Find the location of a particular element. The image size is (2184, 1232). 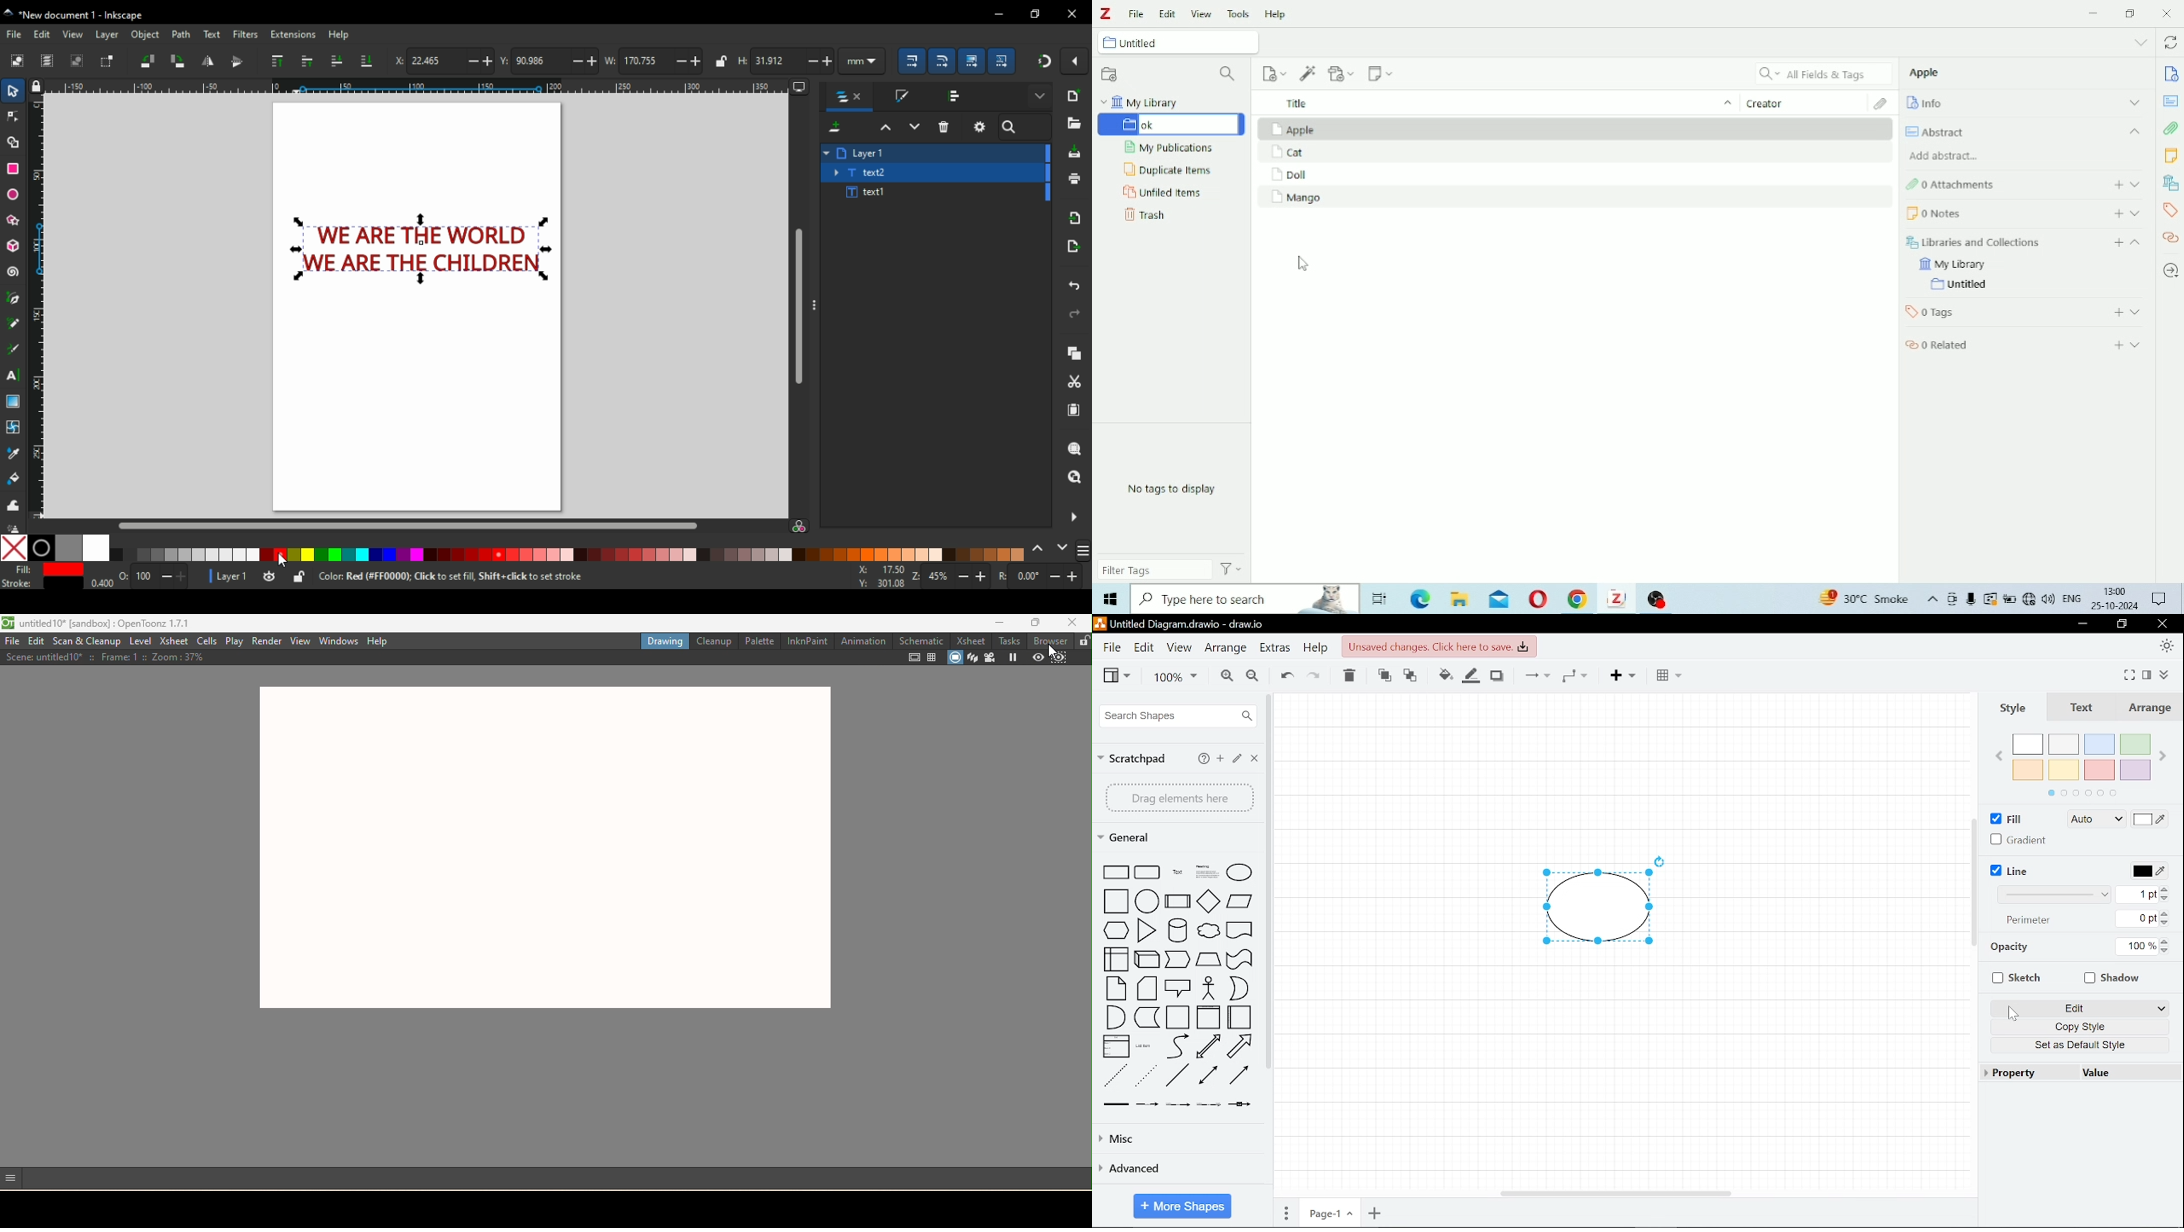

text2 is located at coordinates (863, 172).